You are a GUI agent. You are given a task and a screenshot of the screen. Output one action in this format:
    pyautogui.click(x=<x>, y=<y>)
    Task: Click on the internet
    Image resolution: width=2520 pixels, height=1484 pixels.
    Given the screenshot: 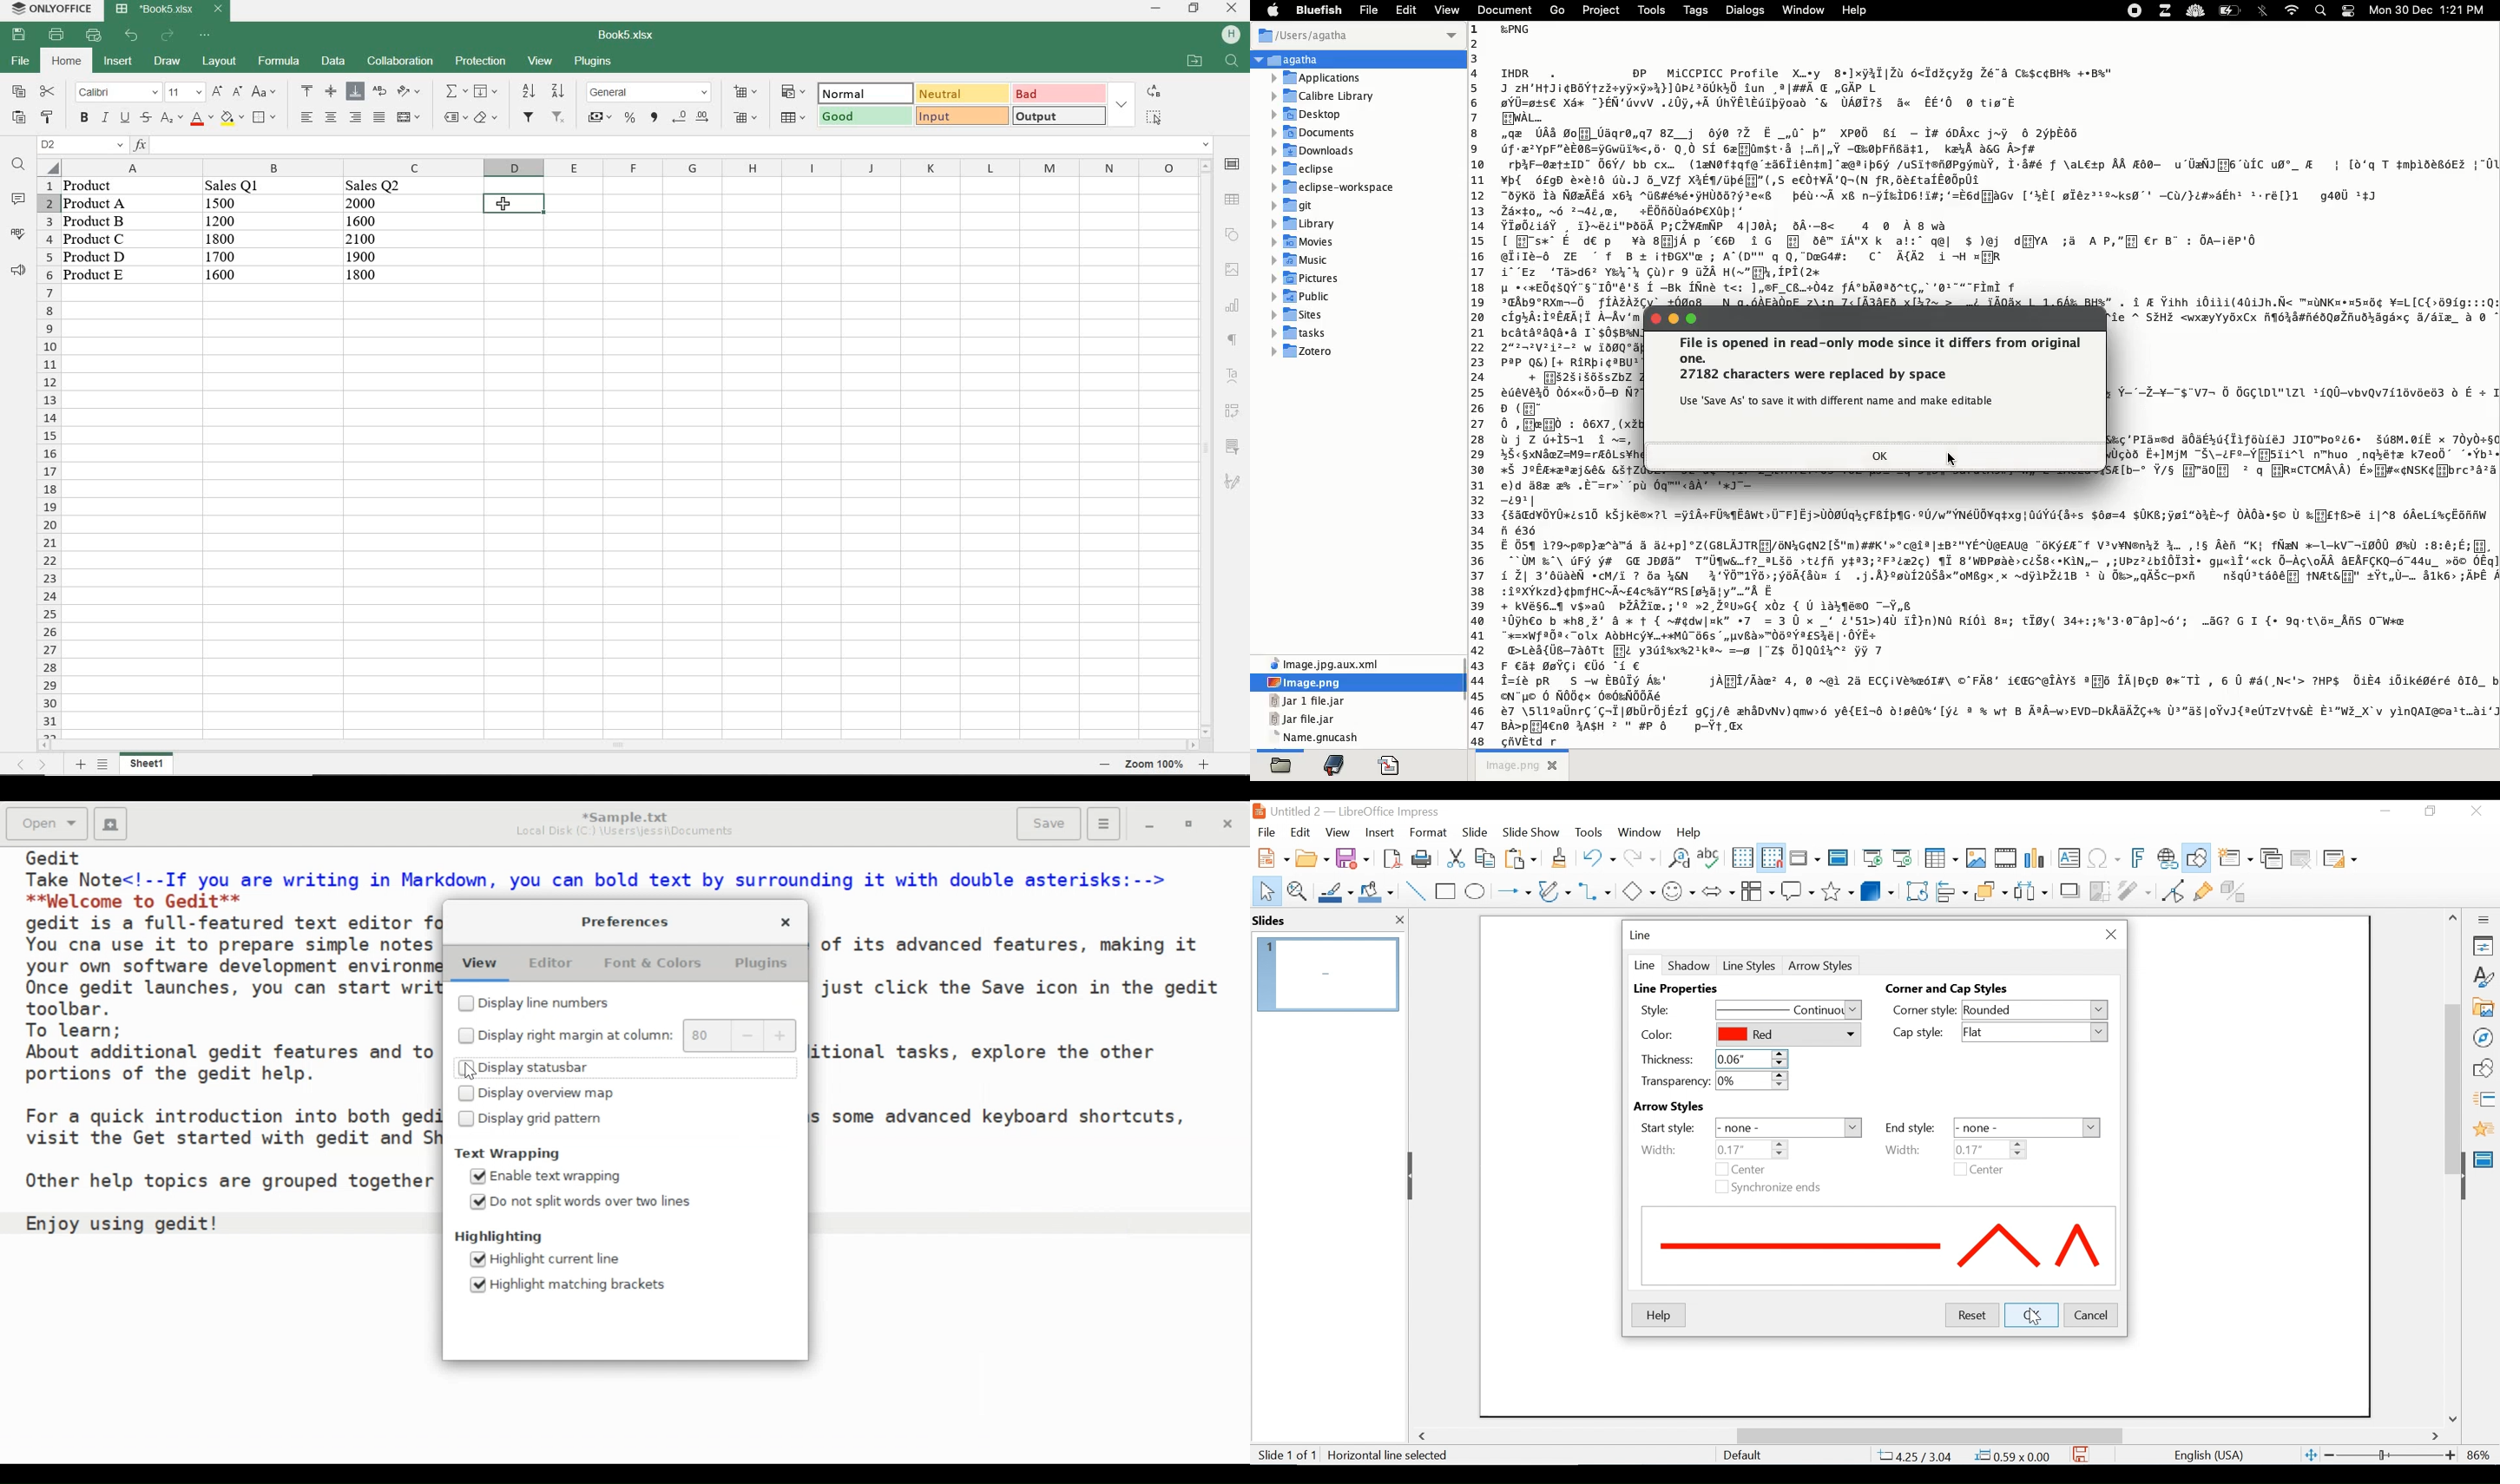 What is the action you would take?
    pyautogui.click(x=2293, y=10)
    